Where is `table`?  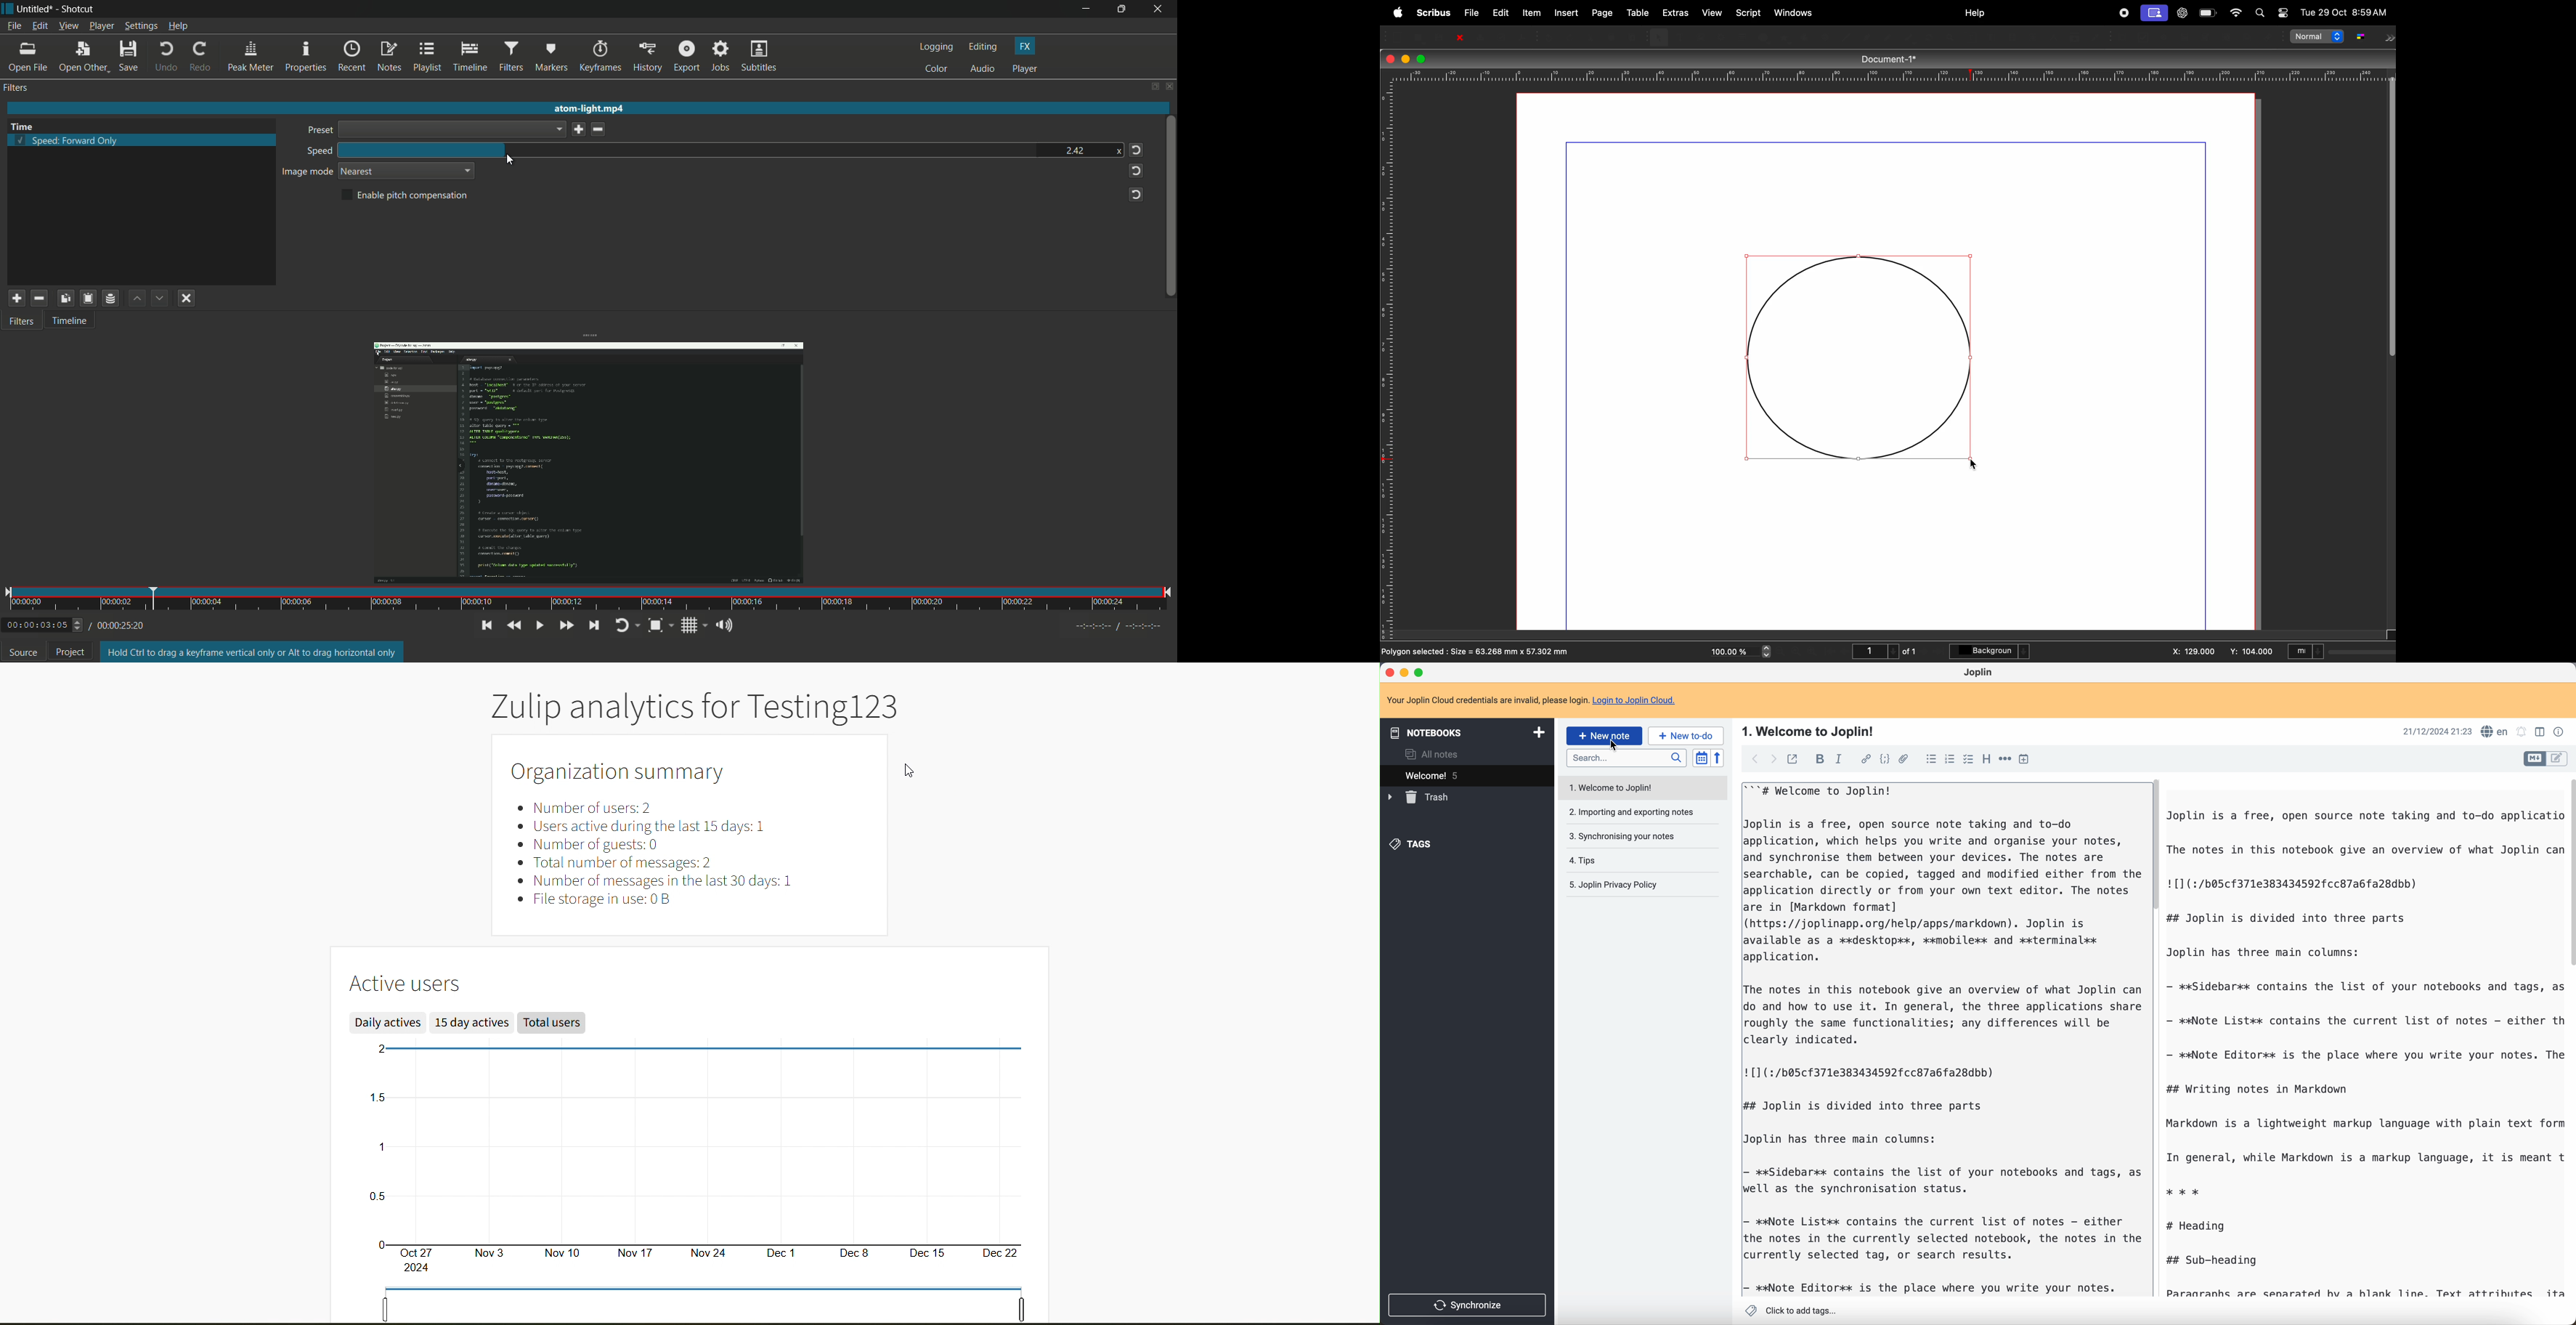 table is located at coordinates (1637, 11).